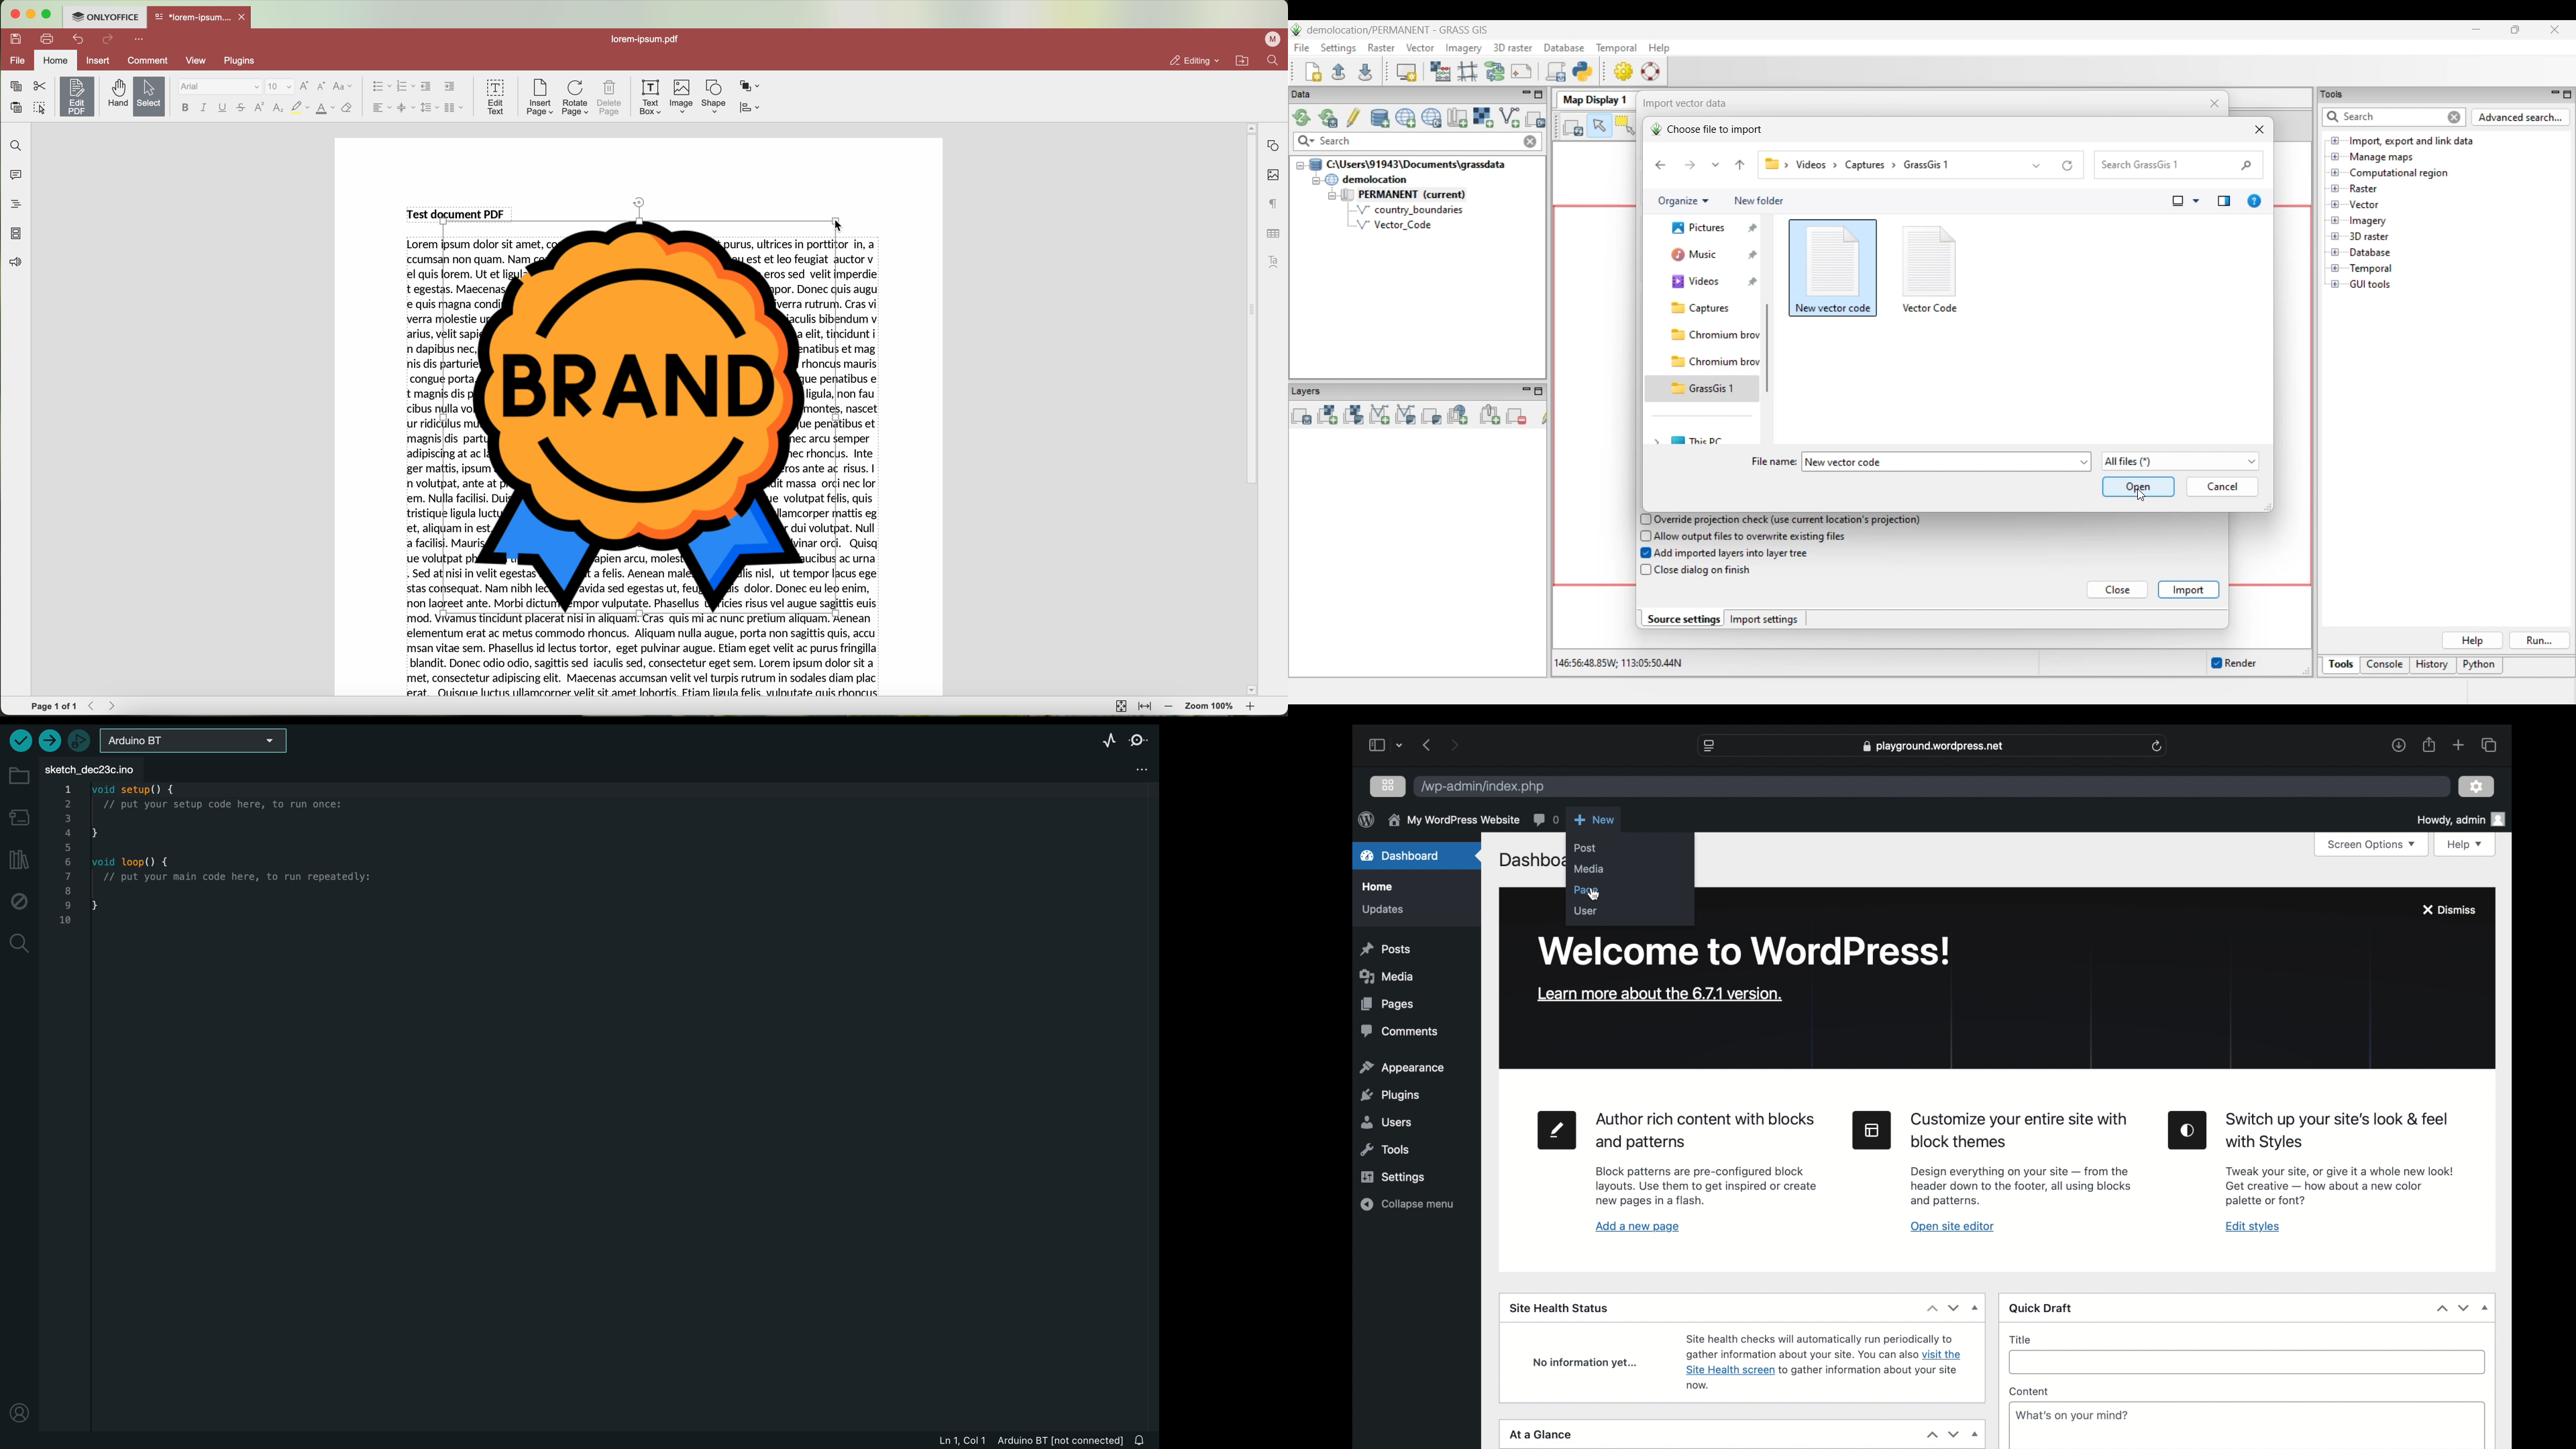  What do you see at coordinates (326, 109) in the screenshot?
I see `color type` at bounding box center [326, 109].